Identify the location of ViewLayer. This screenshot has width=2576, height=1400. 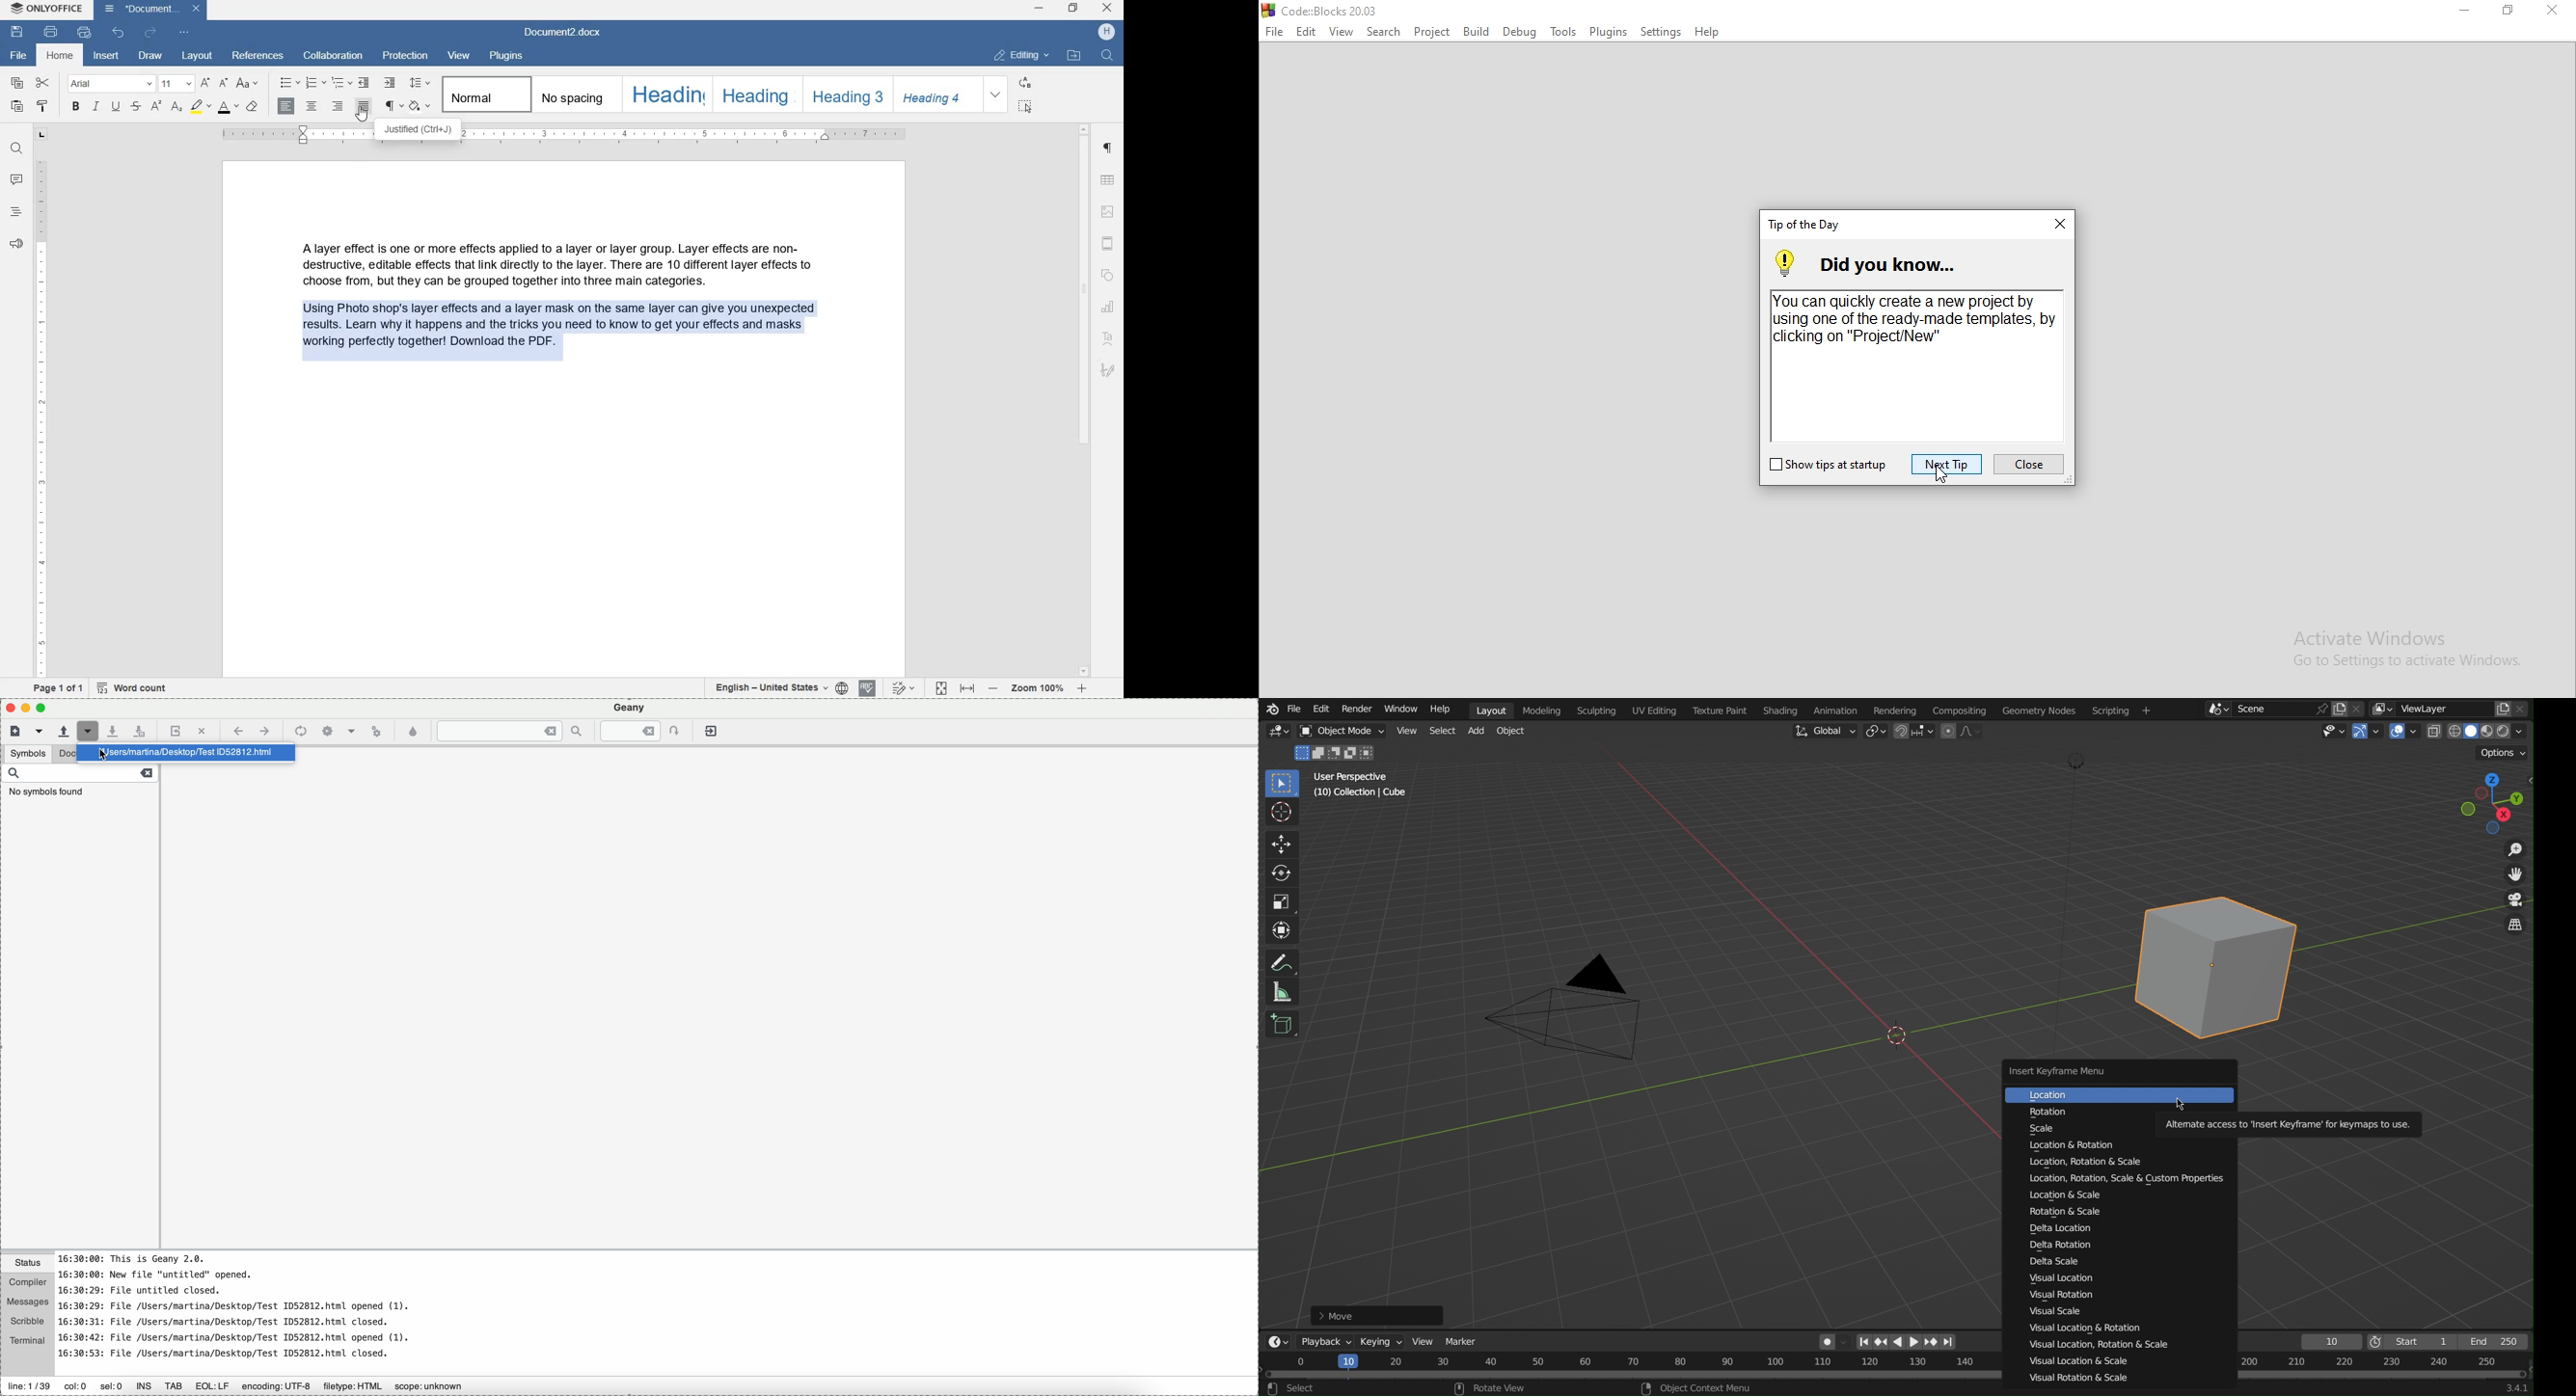
(2436, 709).